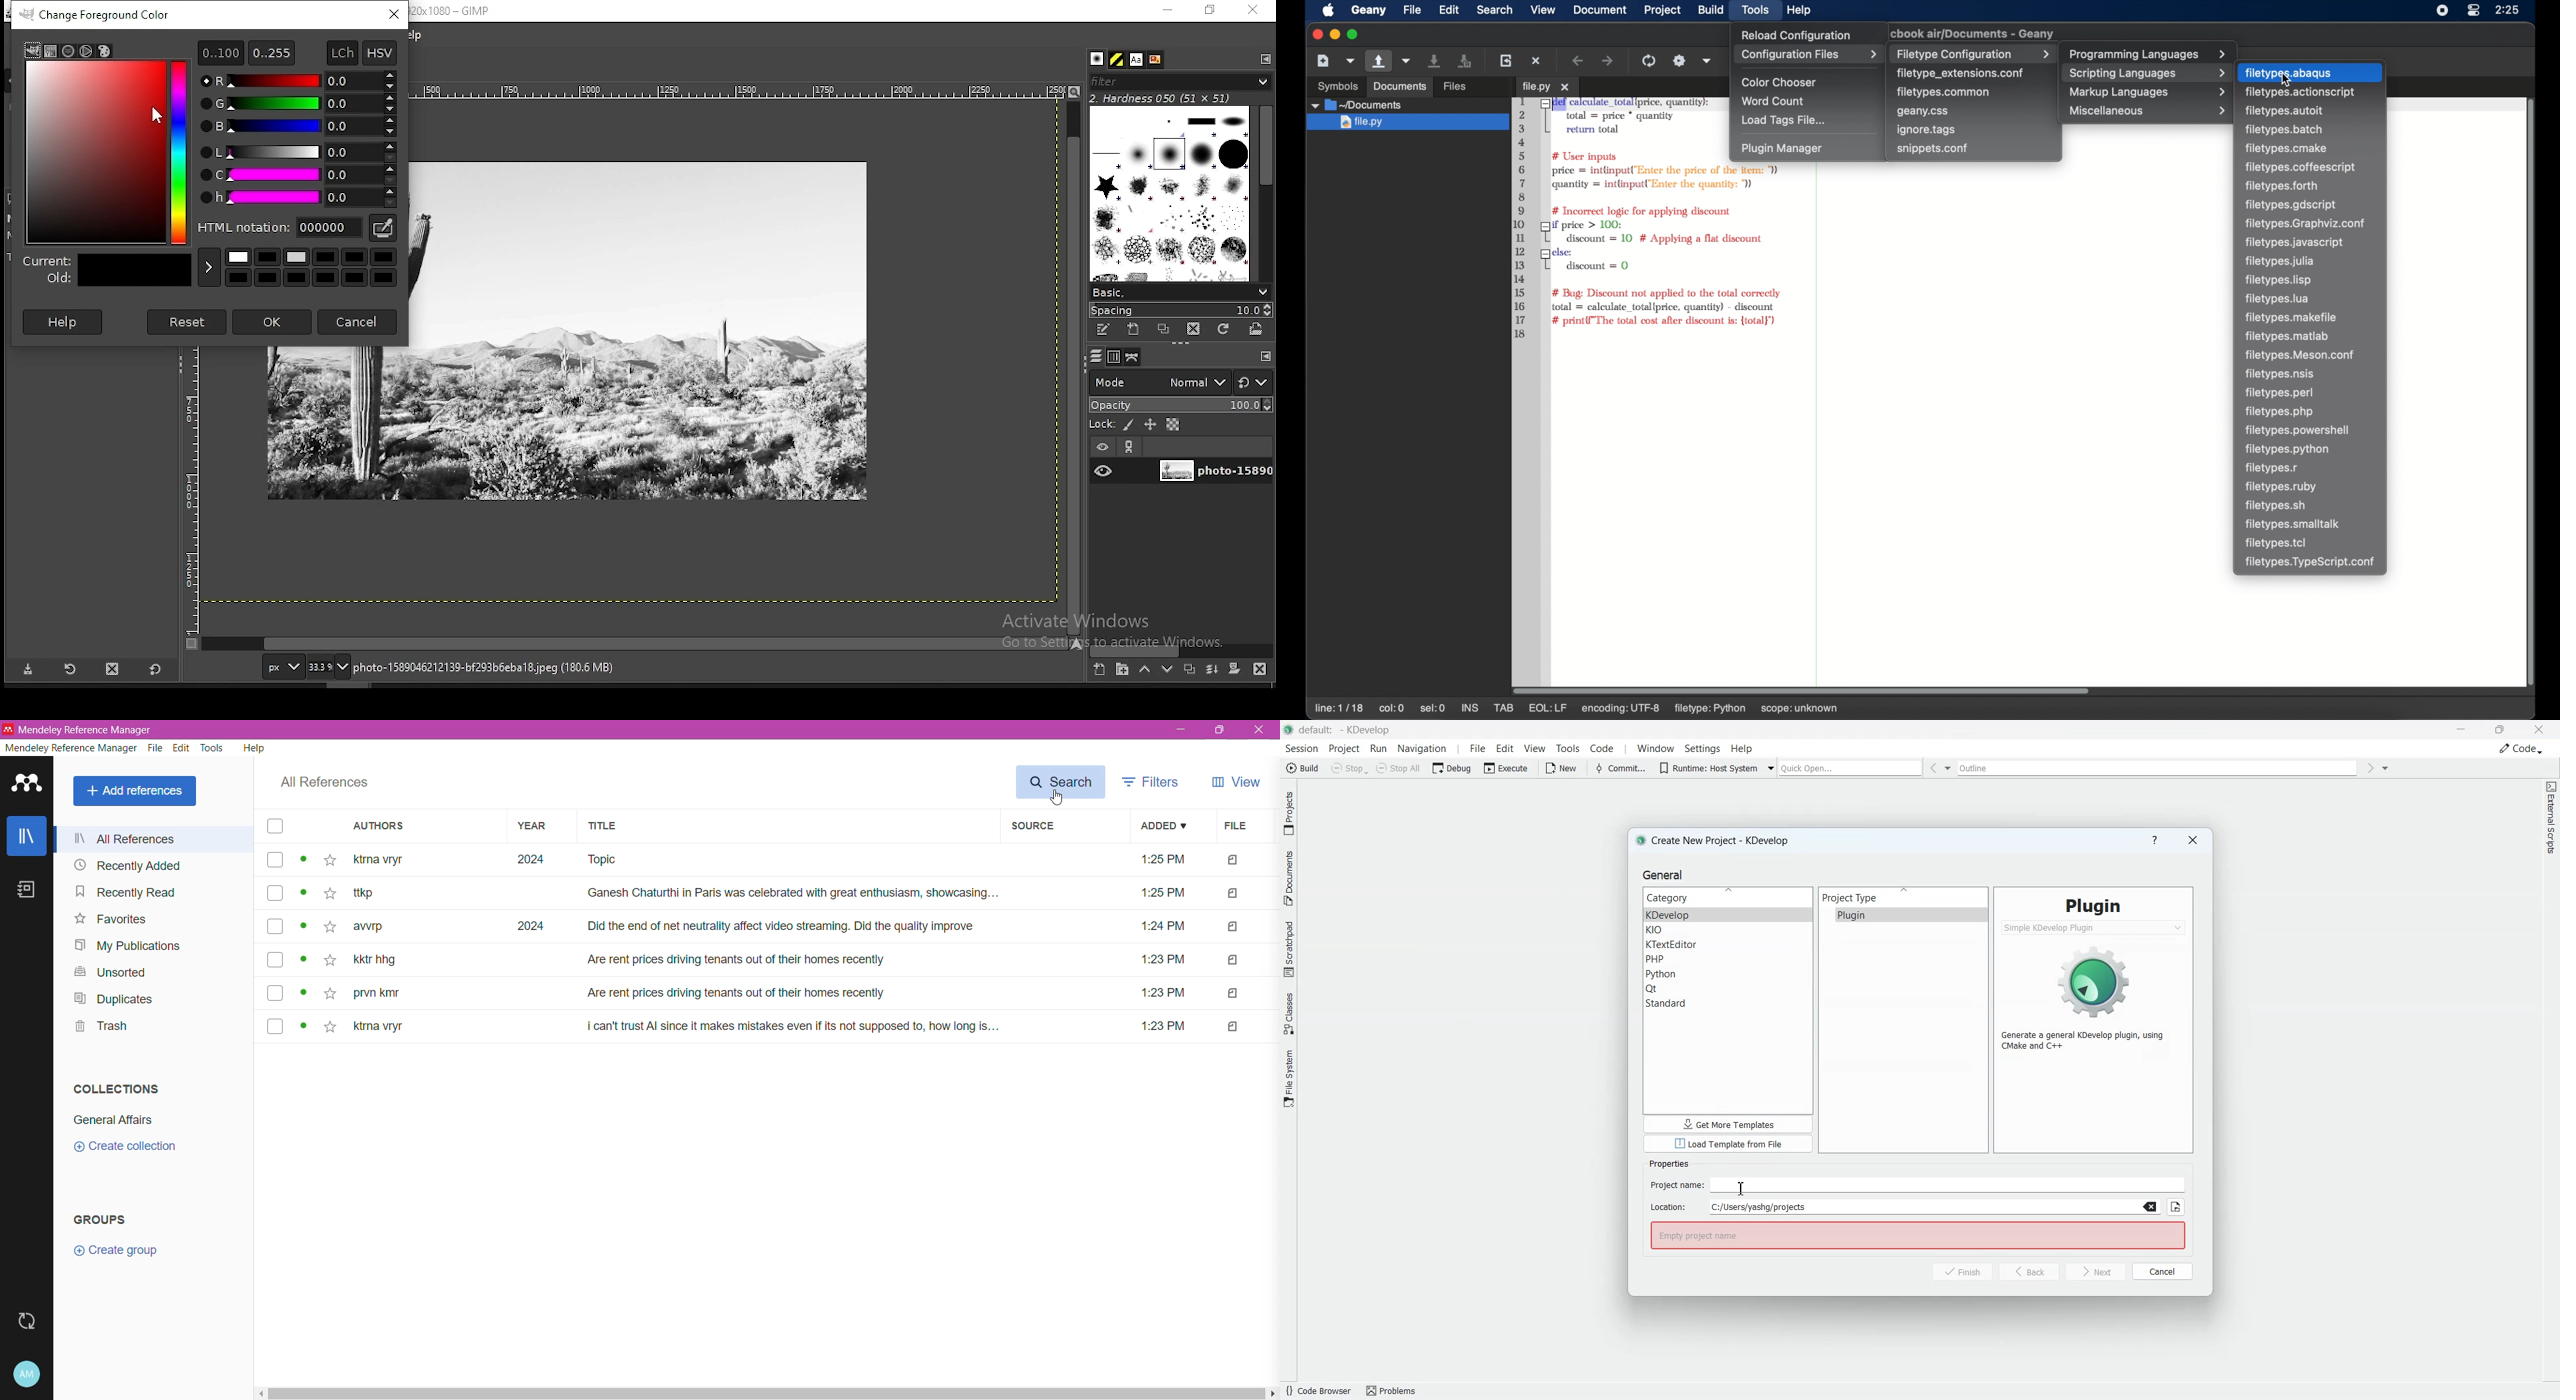  I want to click on Unsorted, so click(107, 973).